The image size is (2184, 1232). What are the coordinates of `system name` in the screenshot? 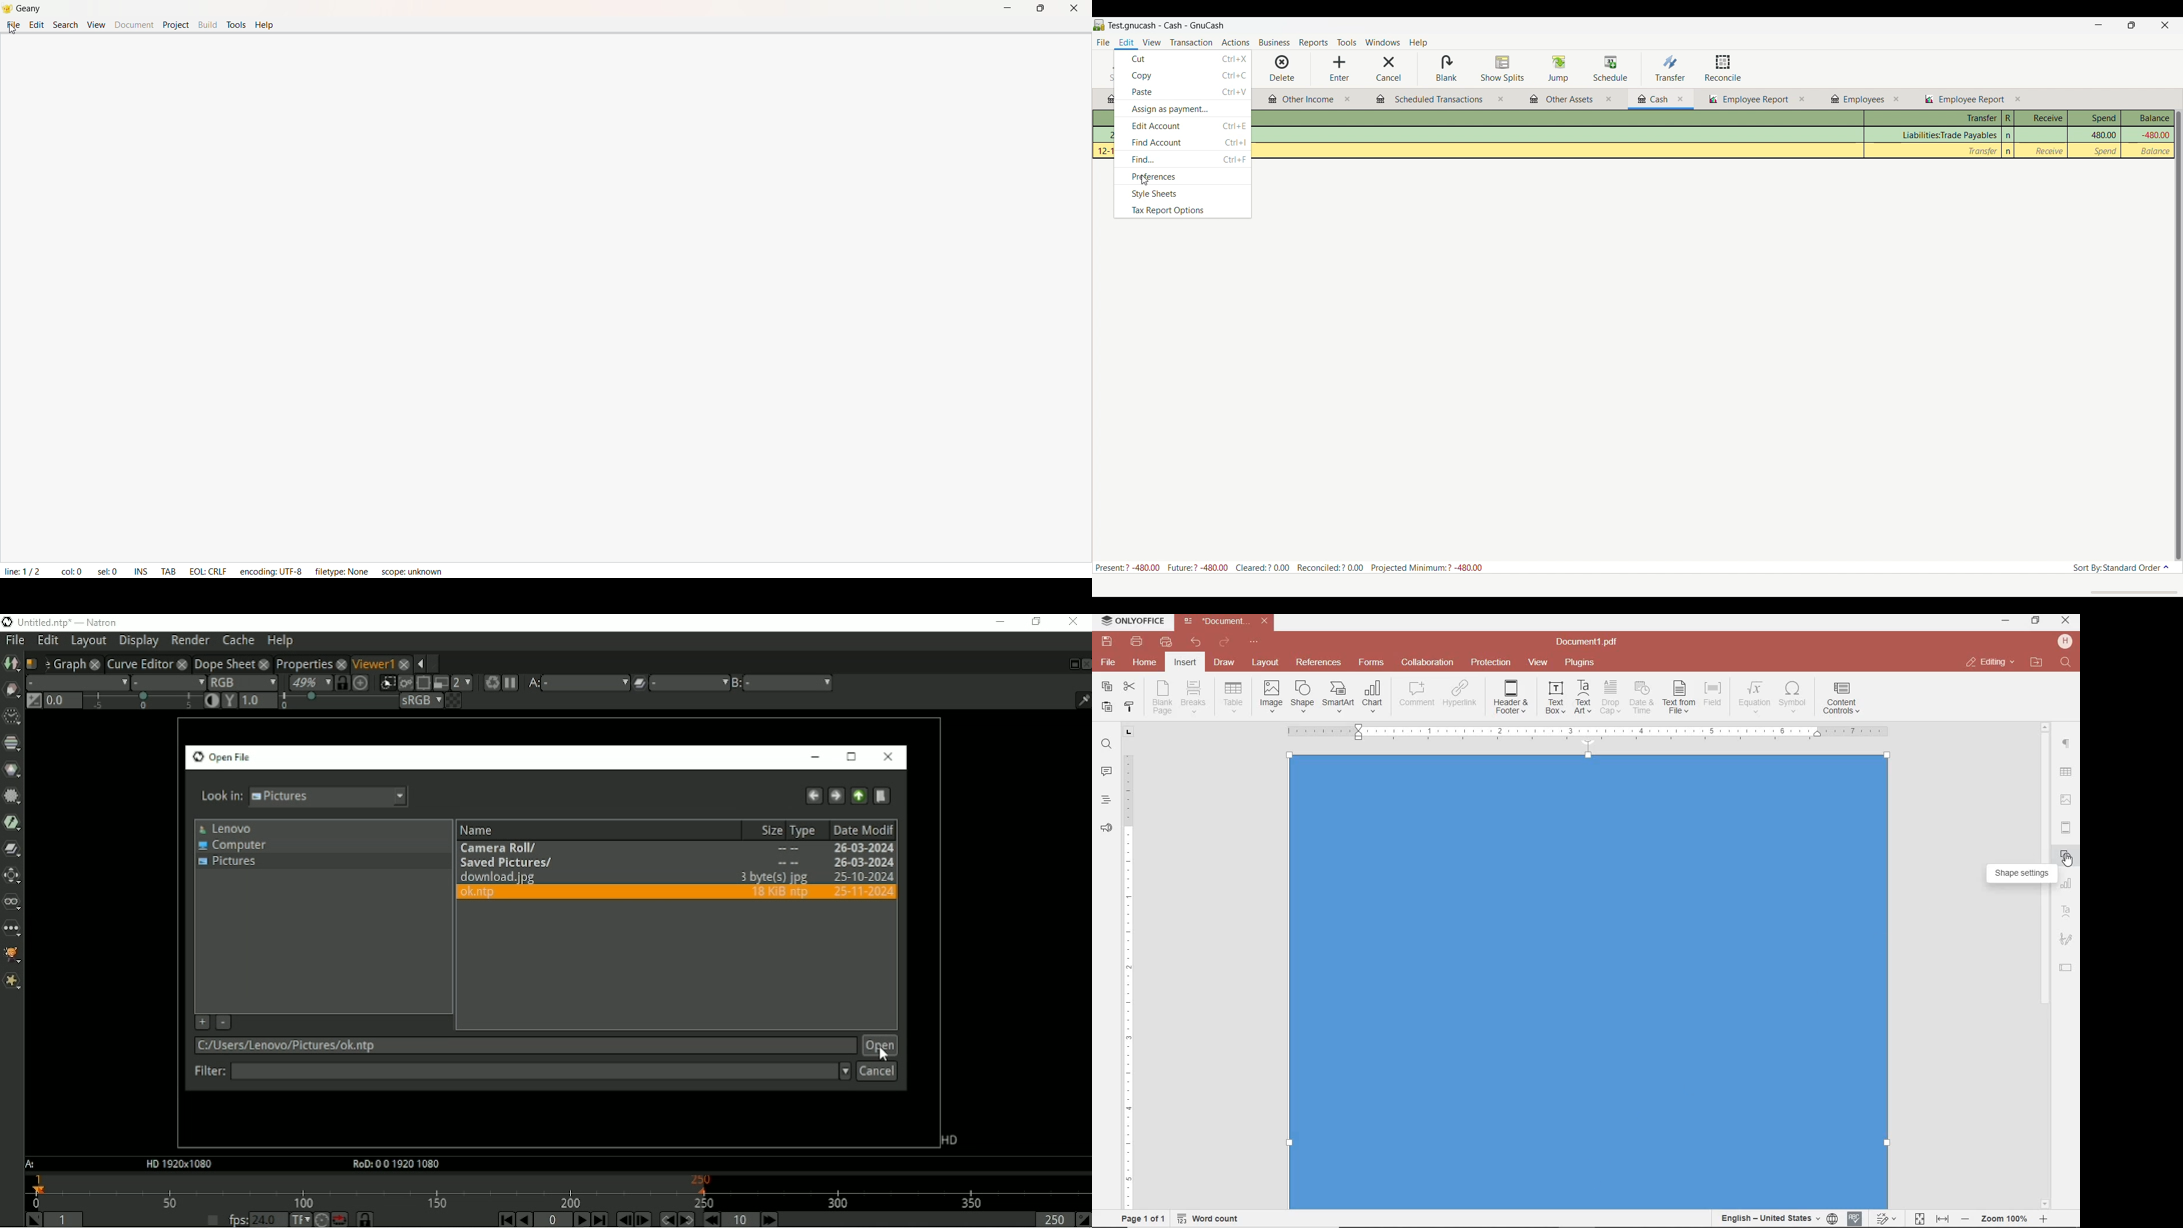 It's located at (1130, 622).